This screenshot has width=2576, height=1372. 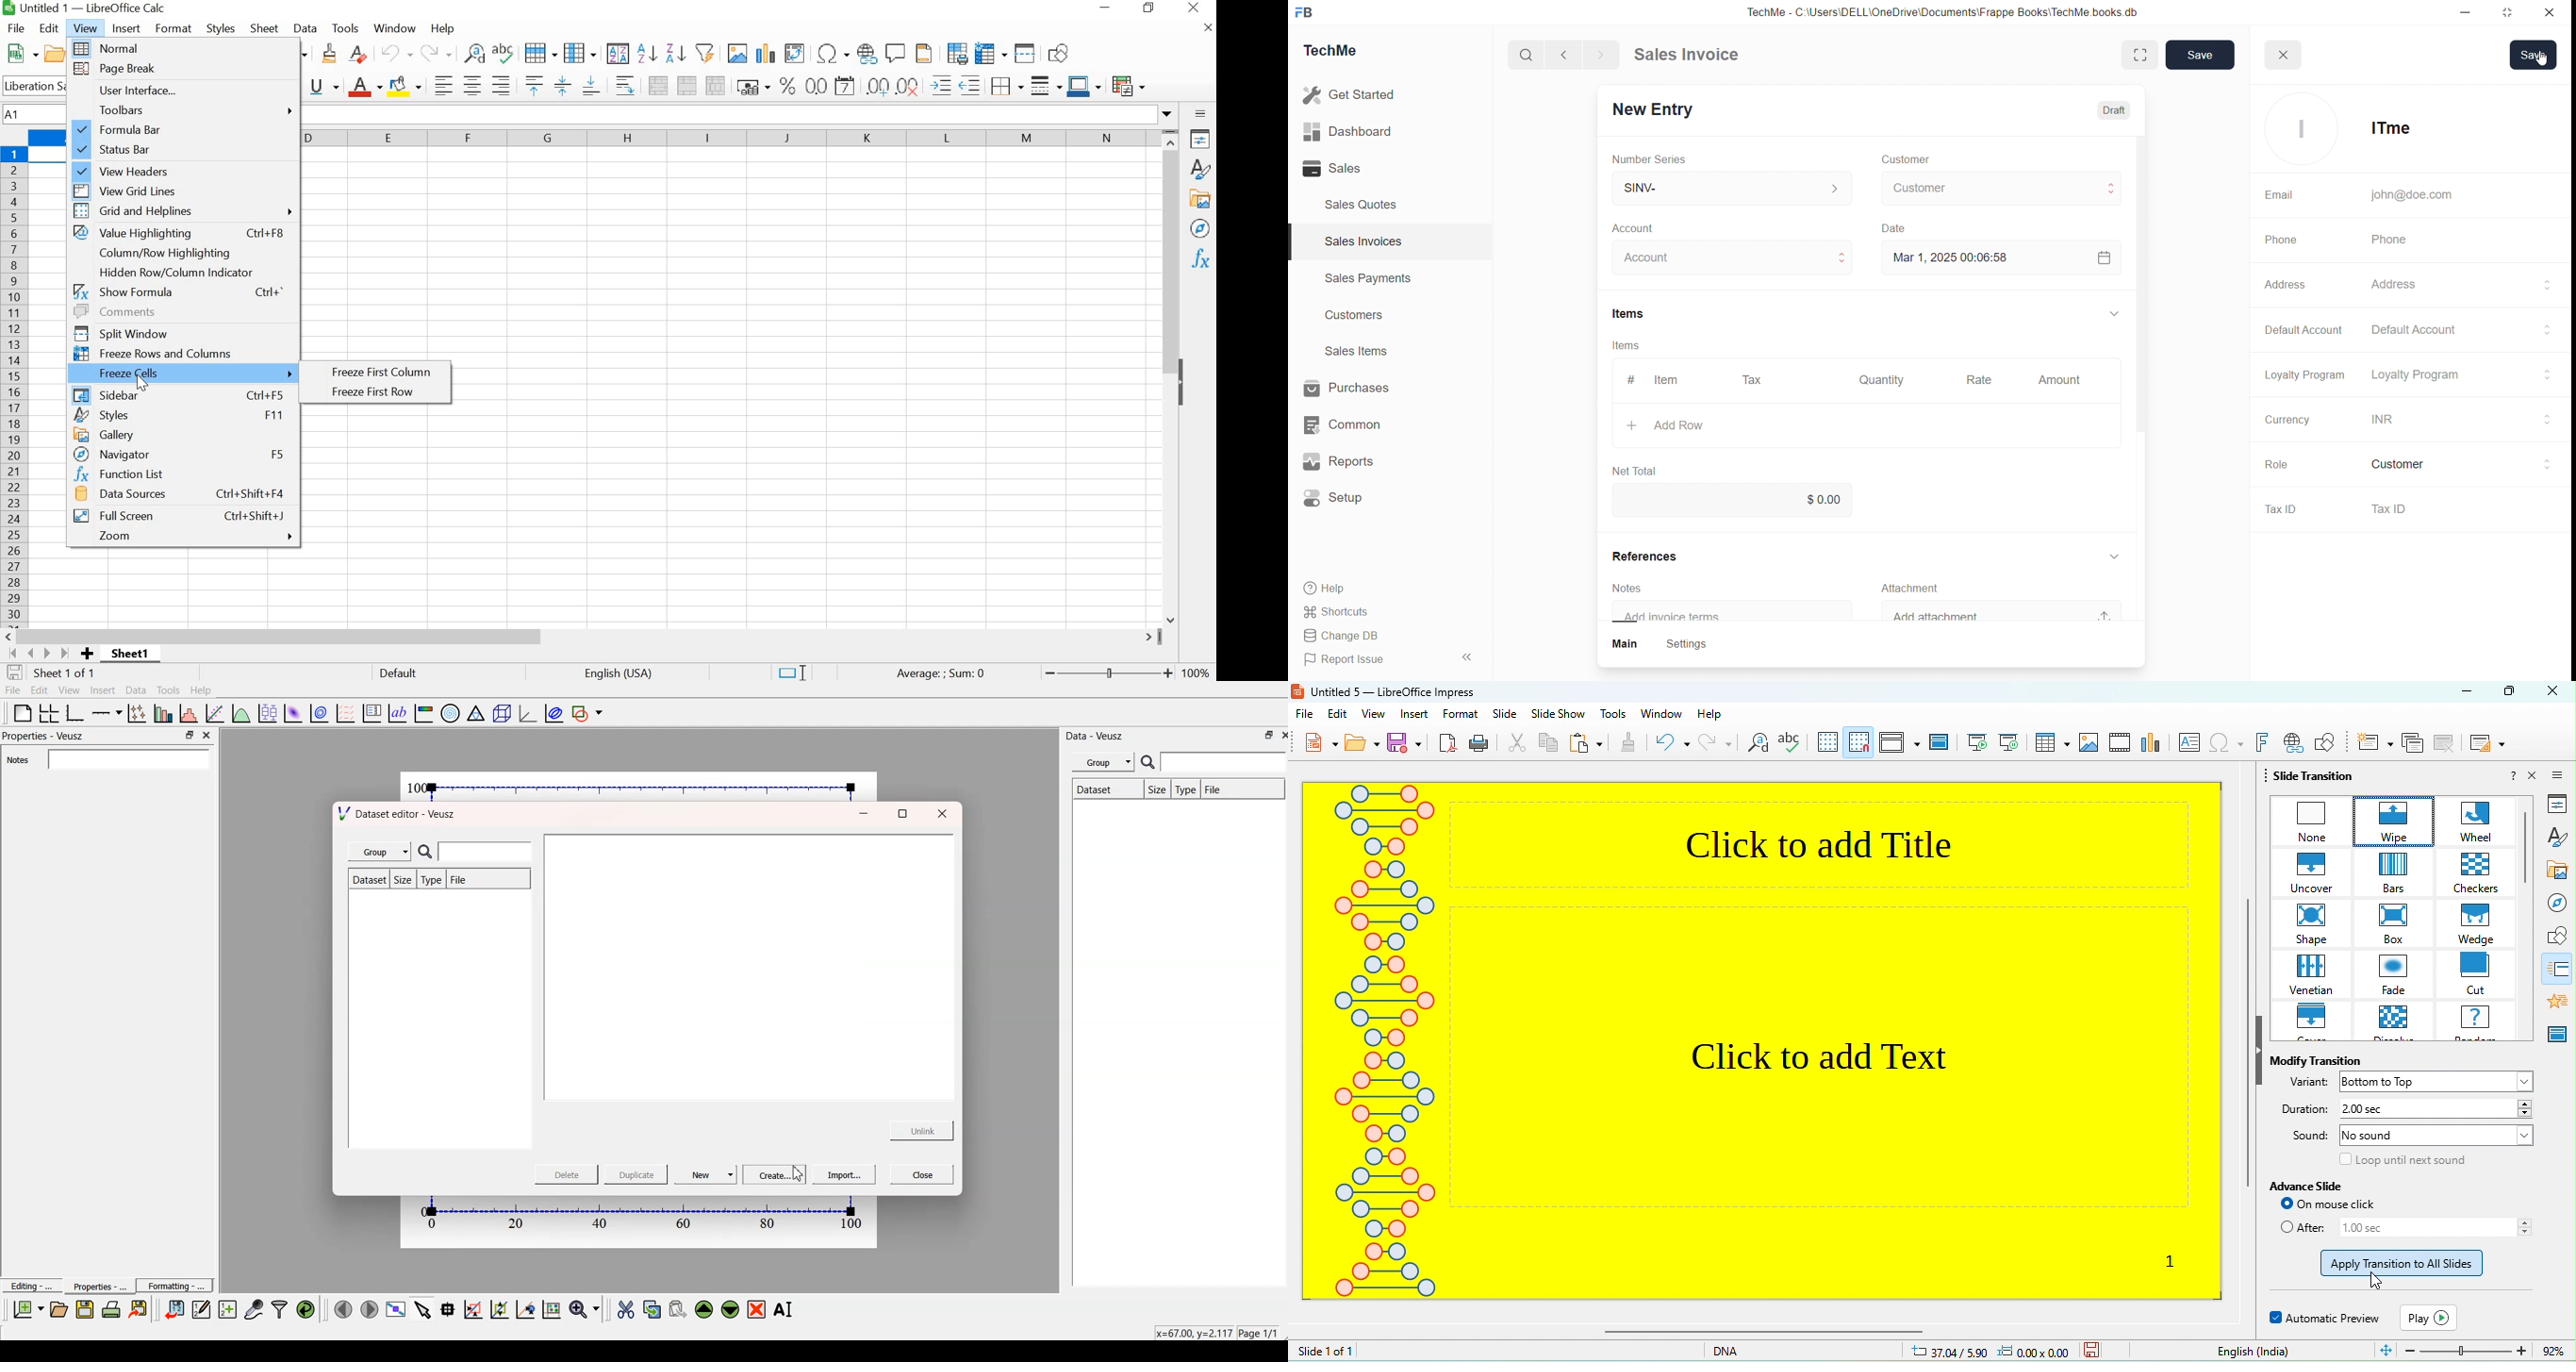 I want to click on gallery, so click(x=2554, y=866).